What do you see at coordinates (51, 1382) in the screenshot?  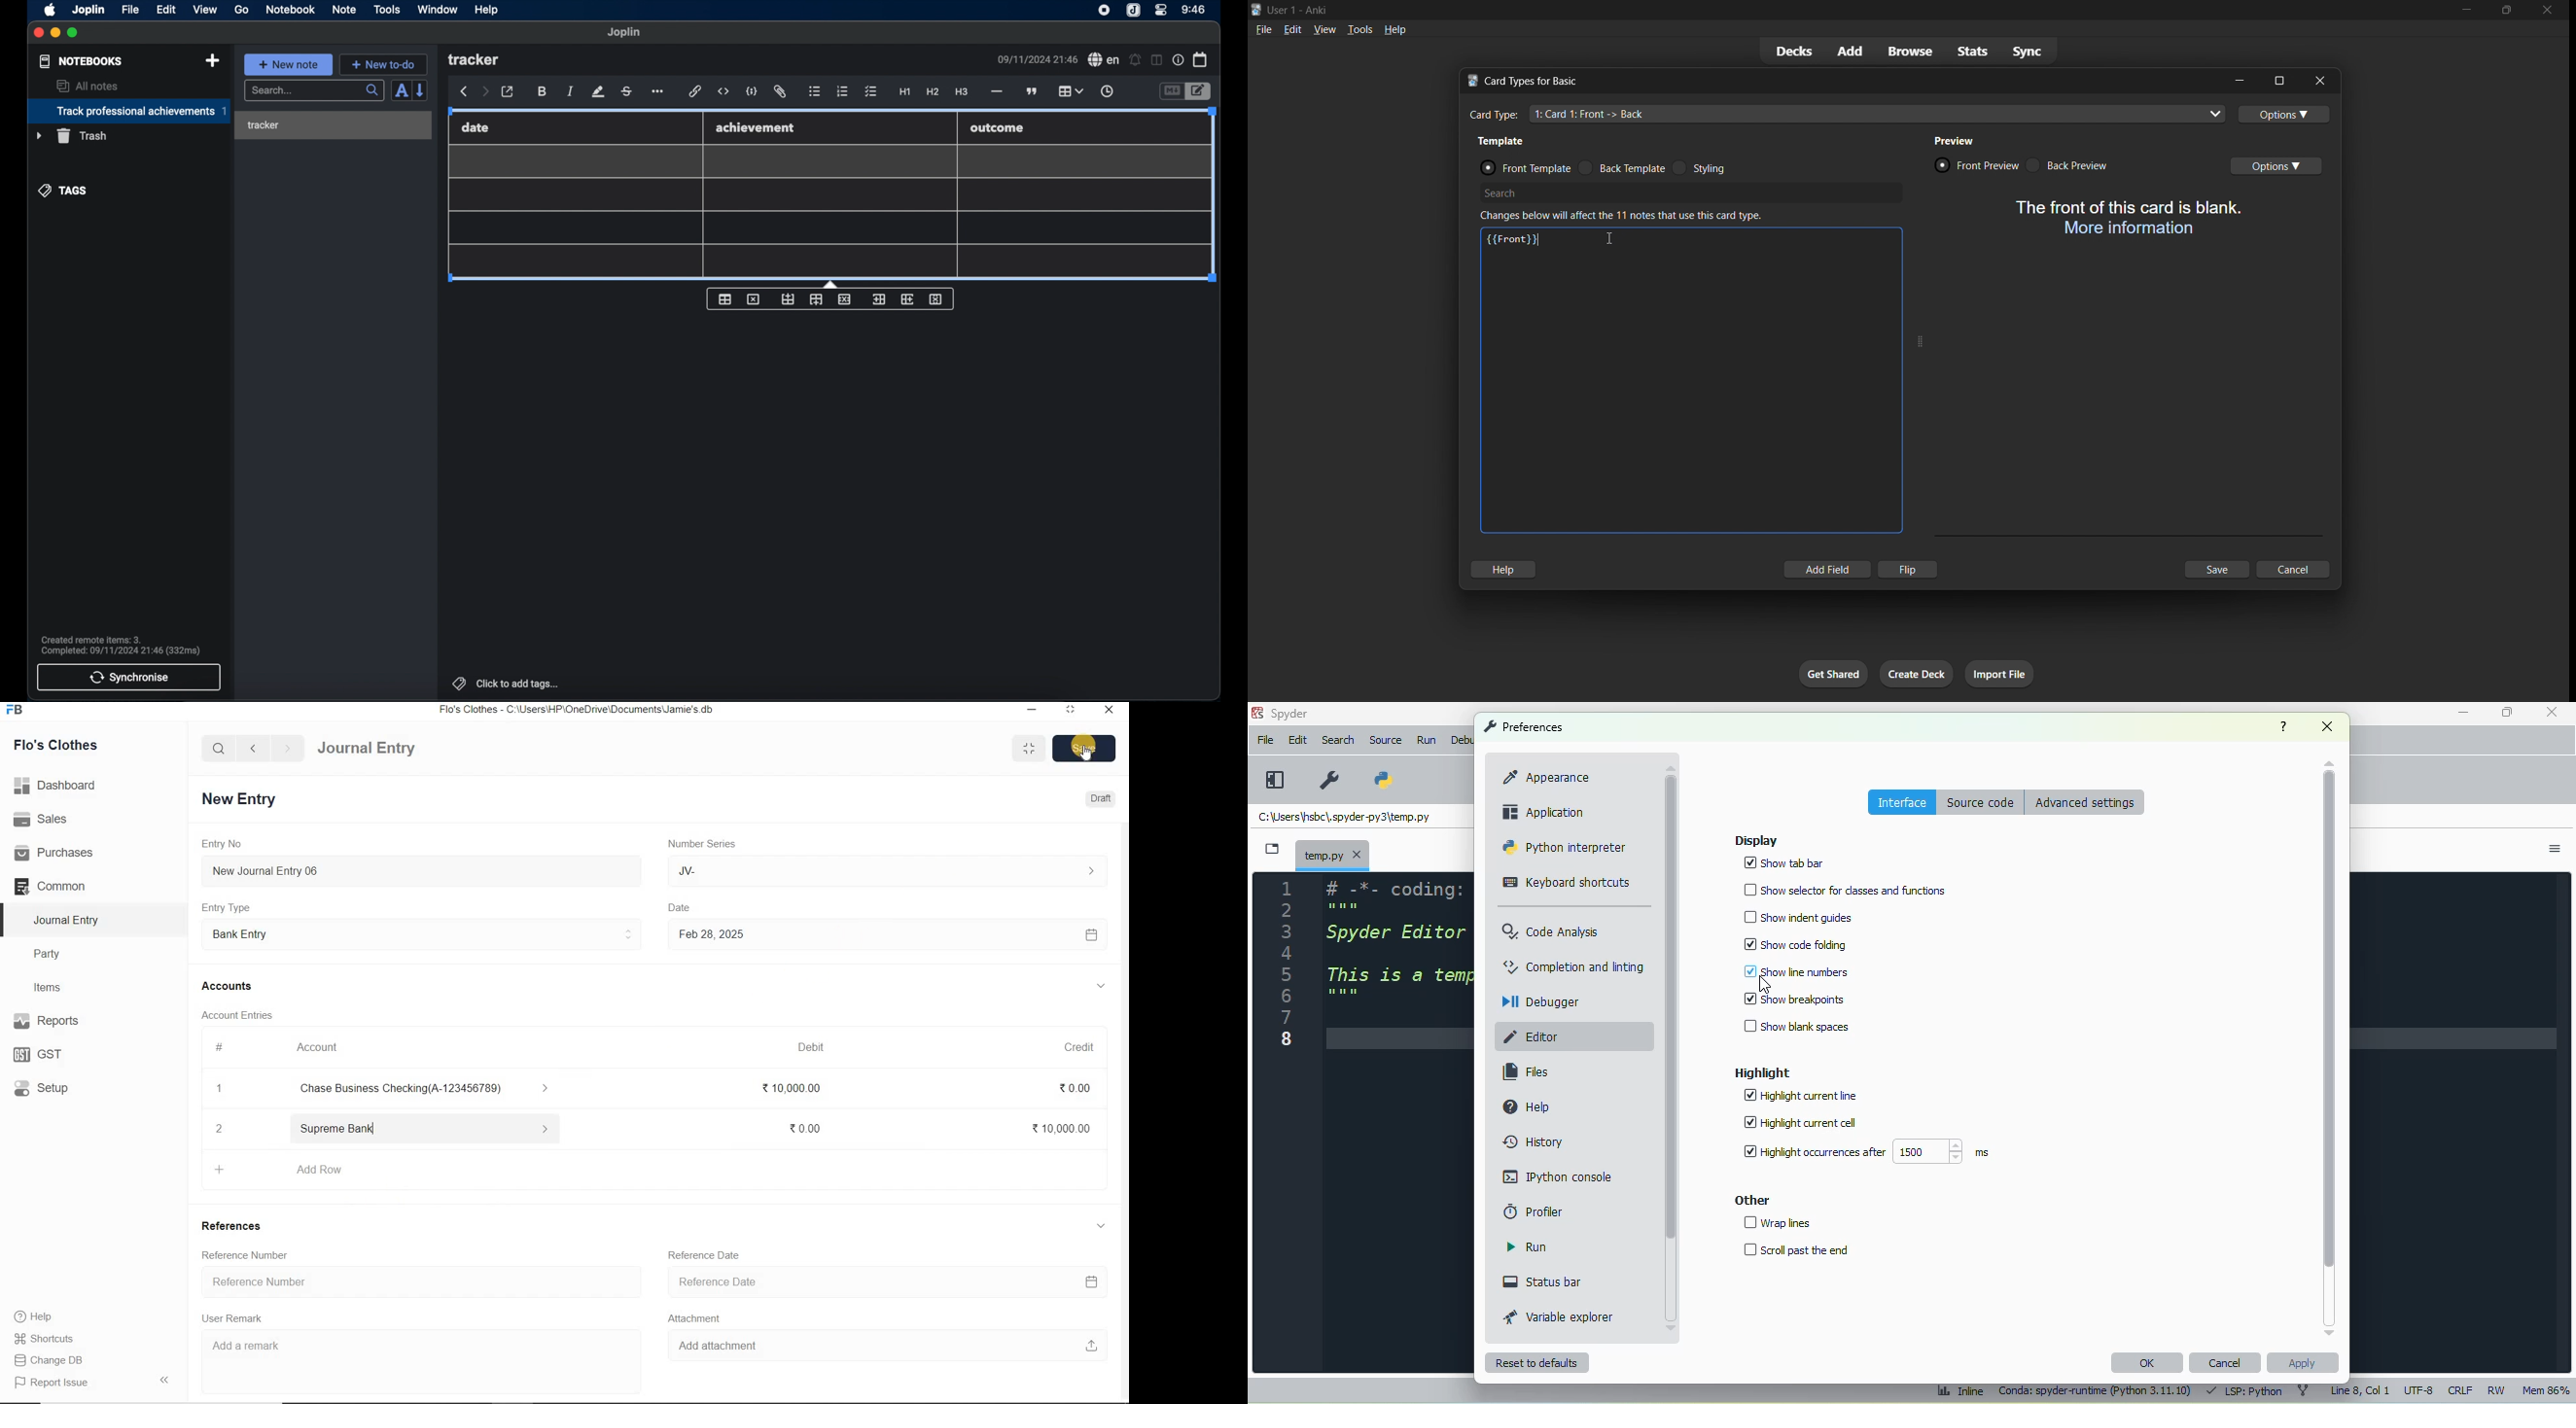 I see `Report Issue` at bounding box center [51, 1382].